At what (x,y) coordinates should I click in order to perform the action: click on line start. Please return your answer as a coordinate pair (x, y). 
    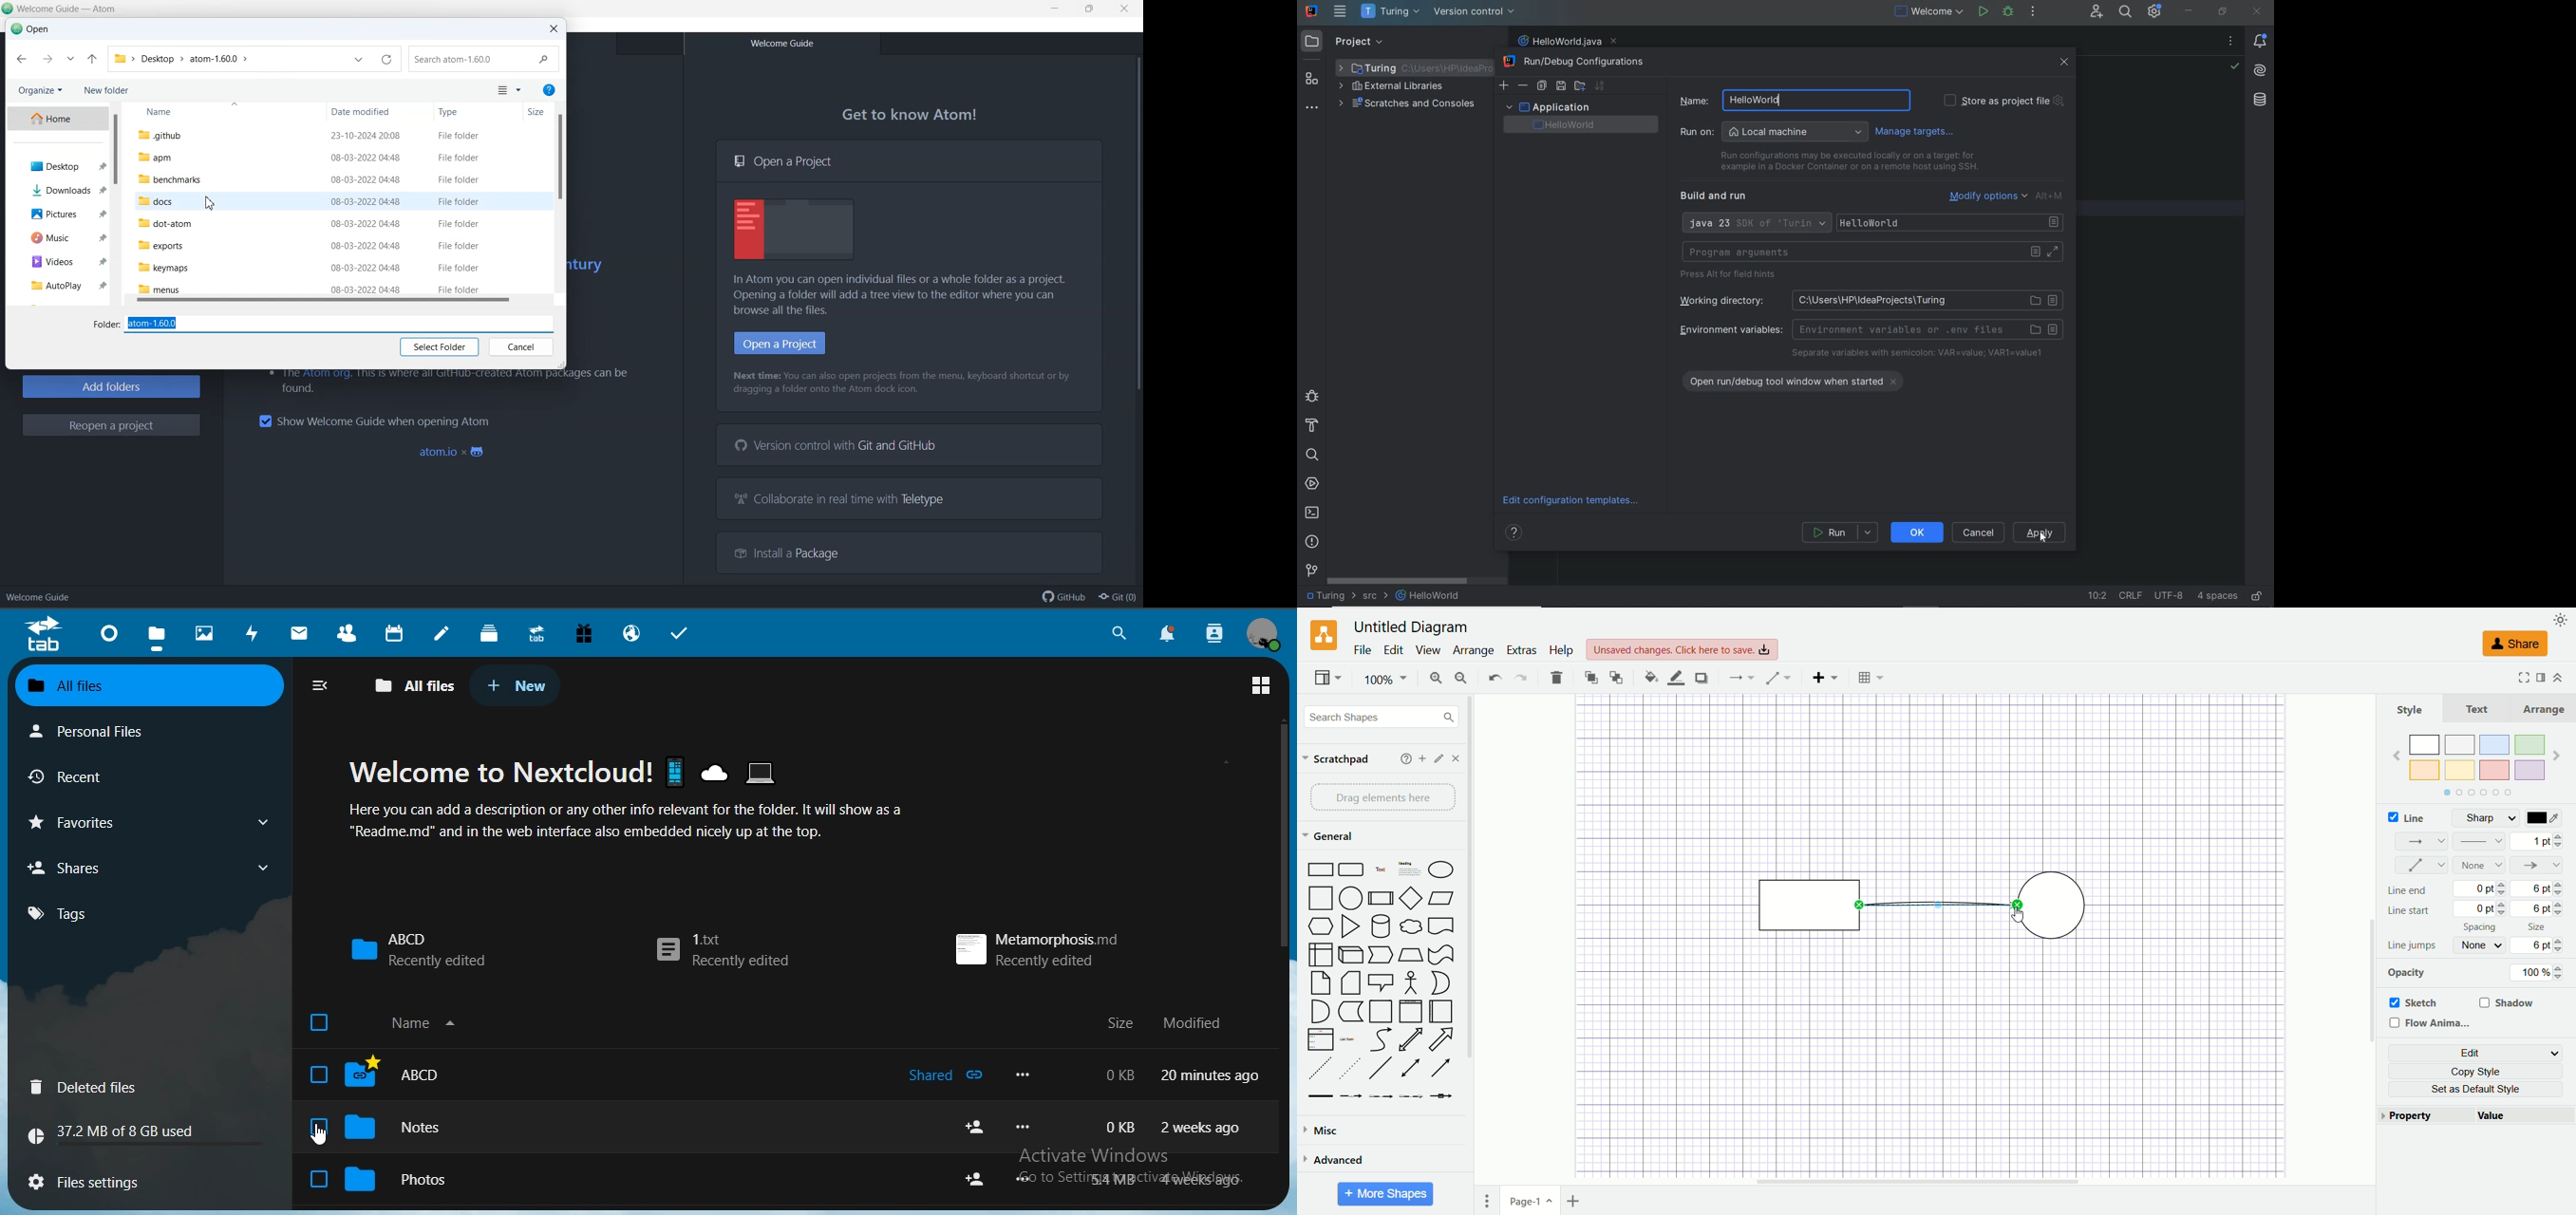
    Looking at the image, I should click on (2410, 911).